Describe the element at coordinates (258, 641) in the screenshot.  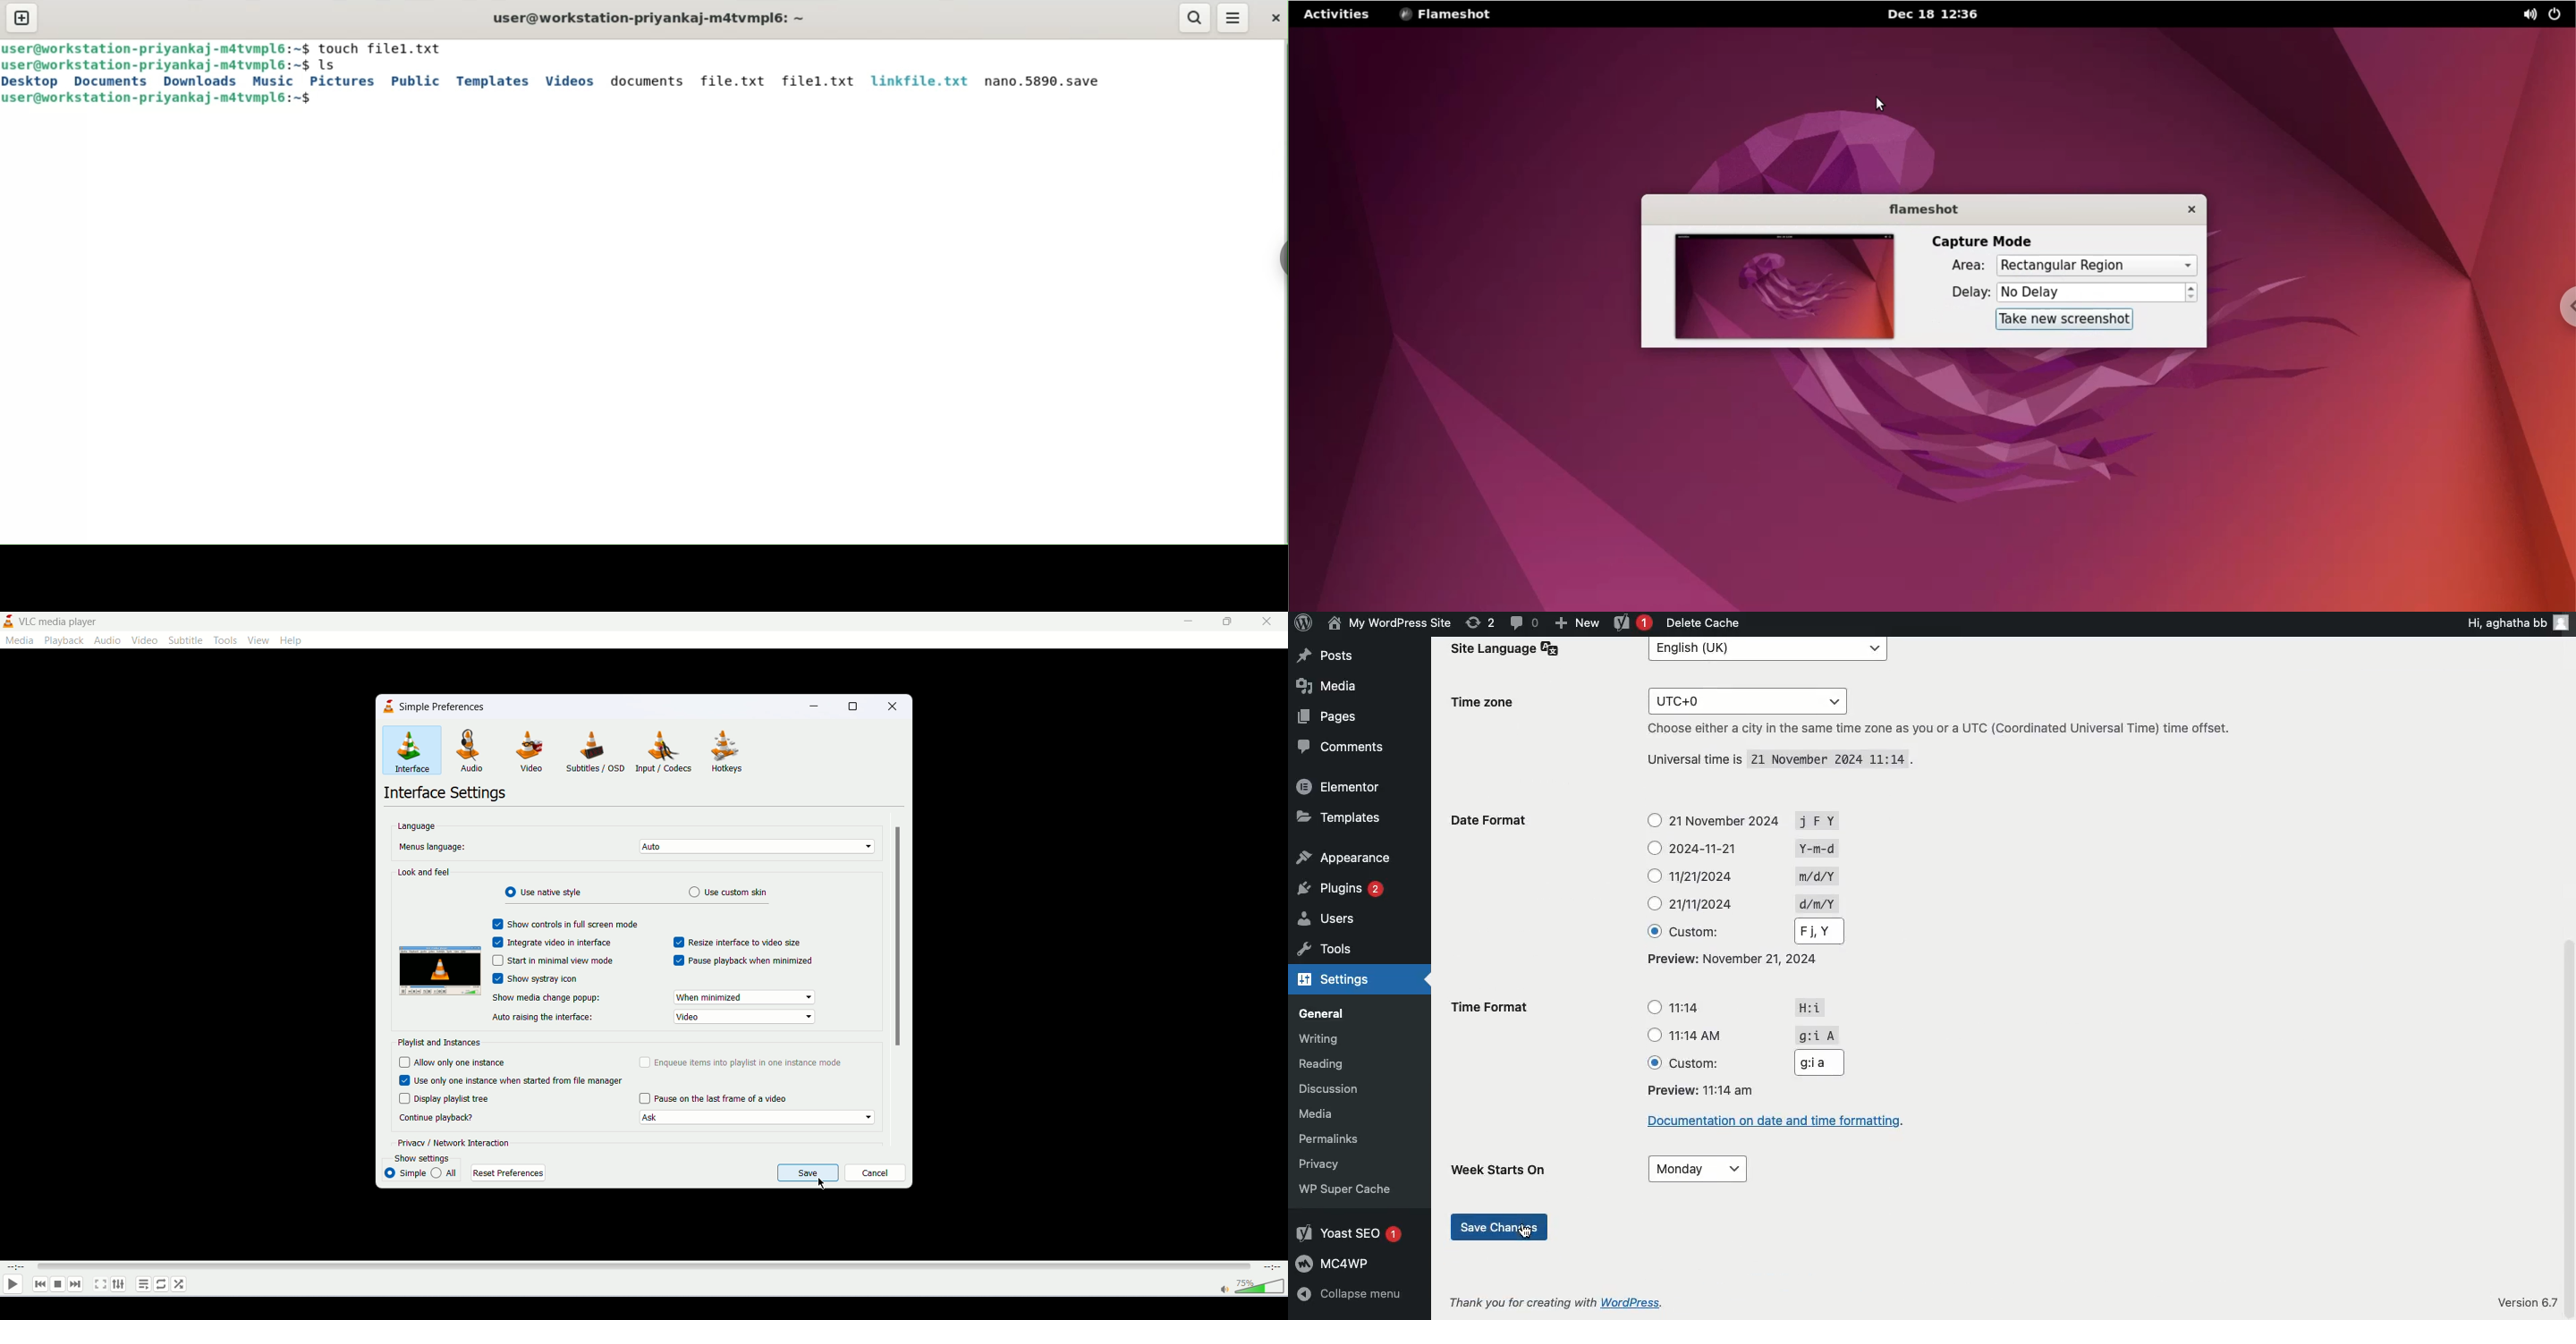
I see `view` at that location.